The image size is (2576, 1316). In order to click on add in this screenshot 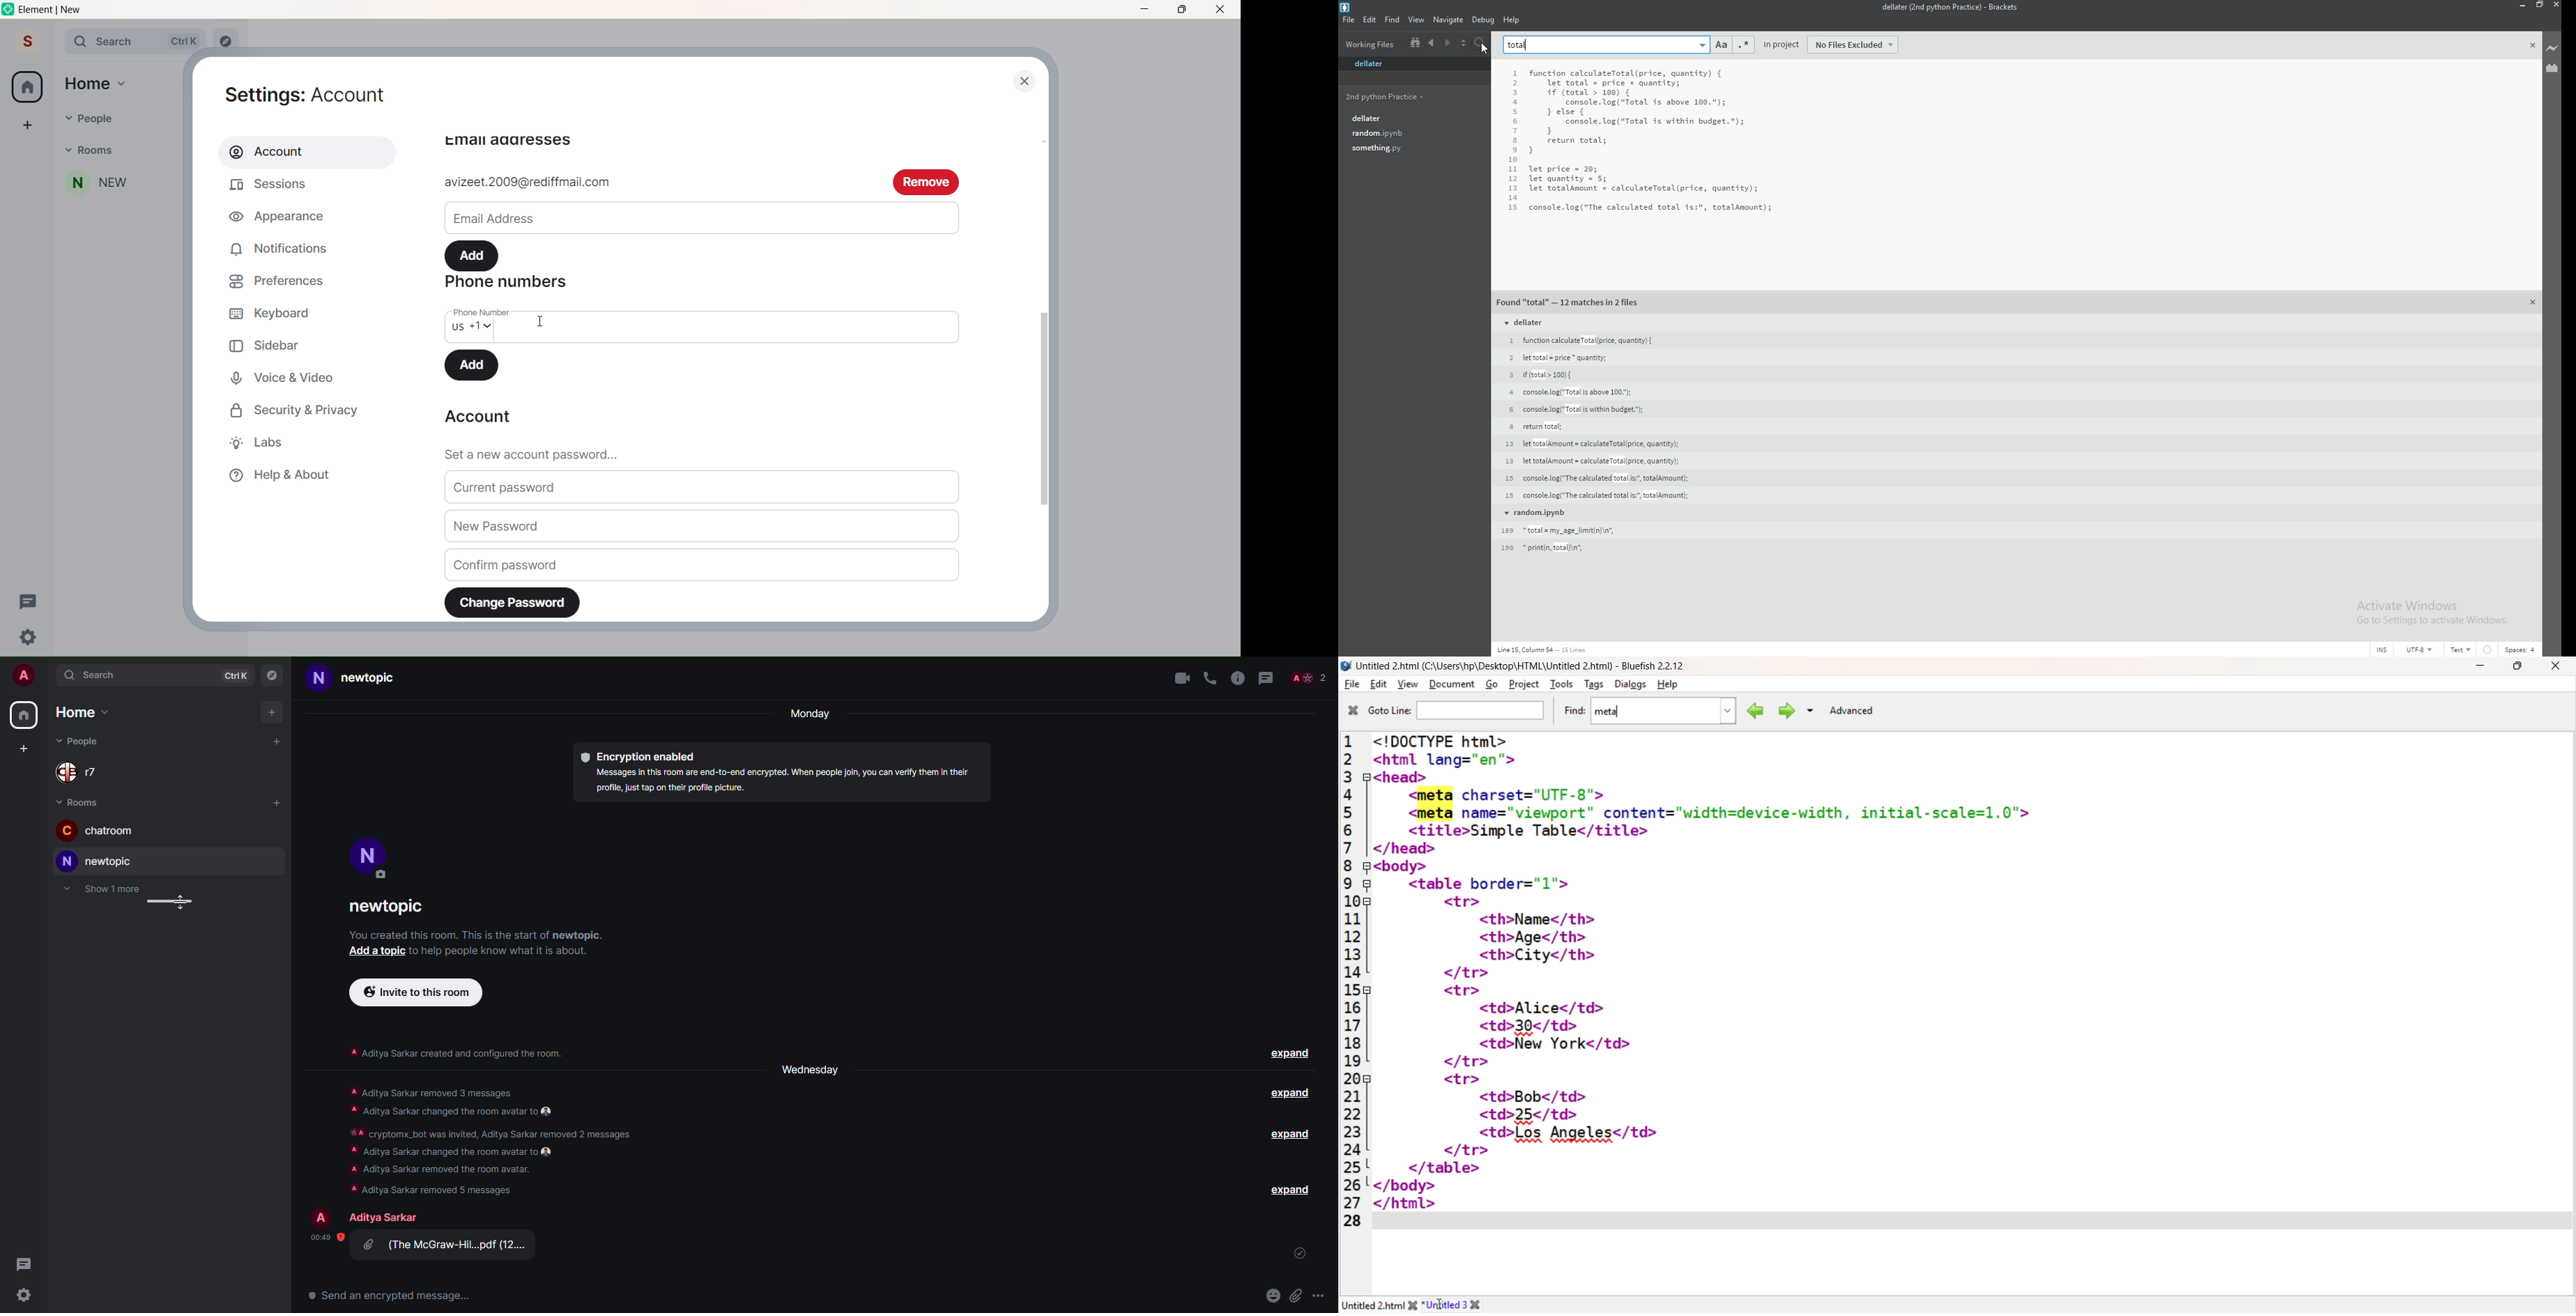, I will do `click(378, 953)`.